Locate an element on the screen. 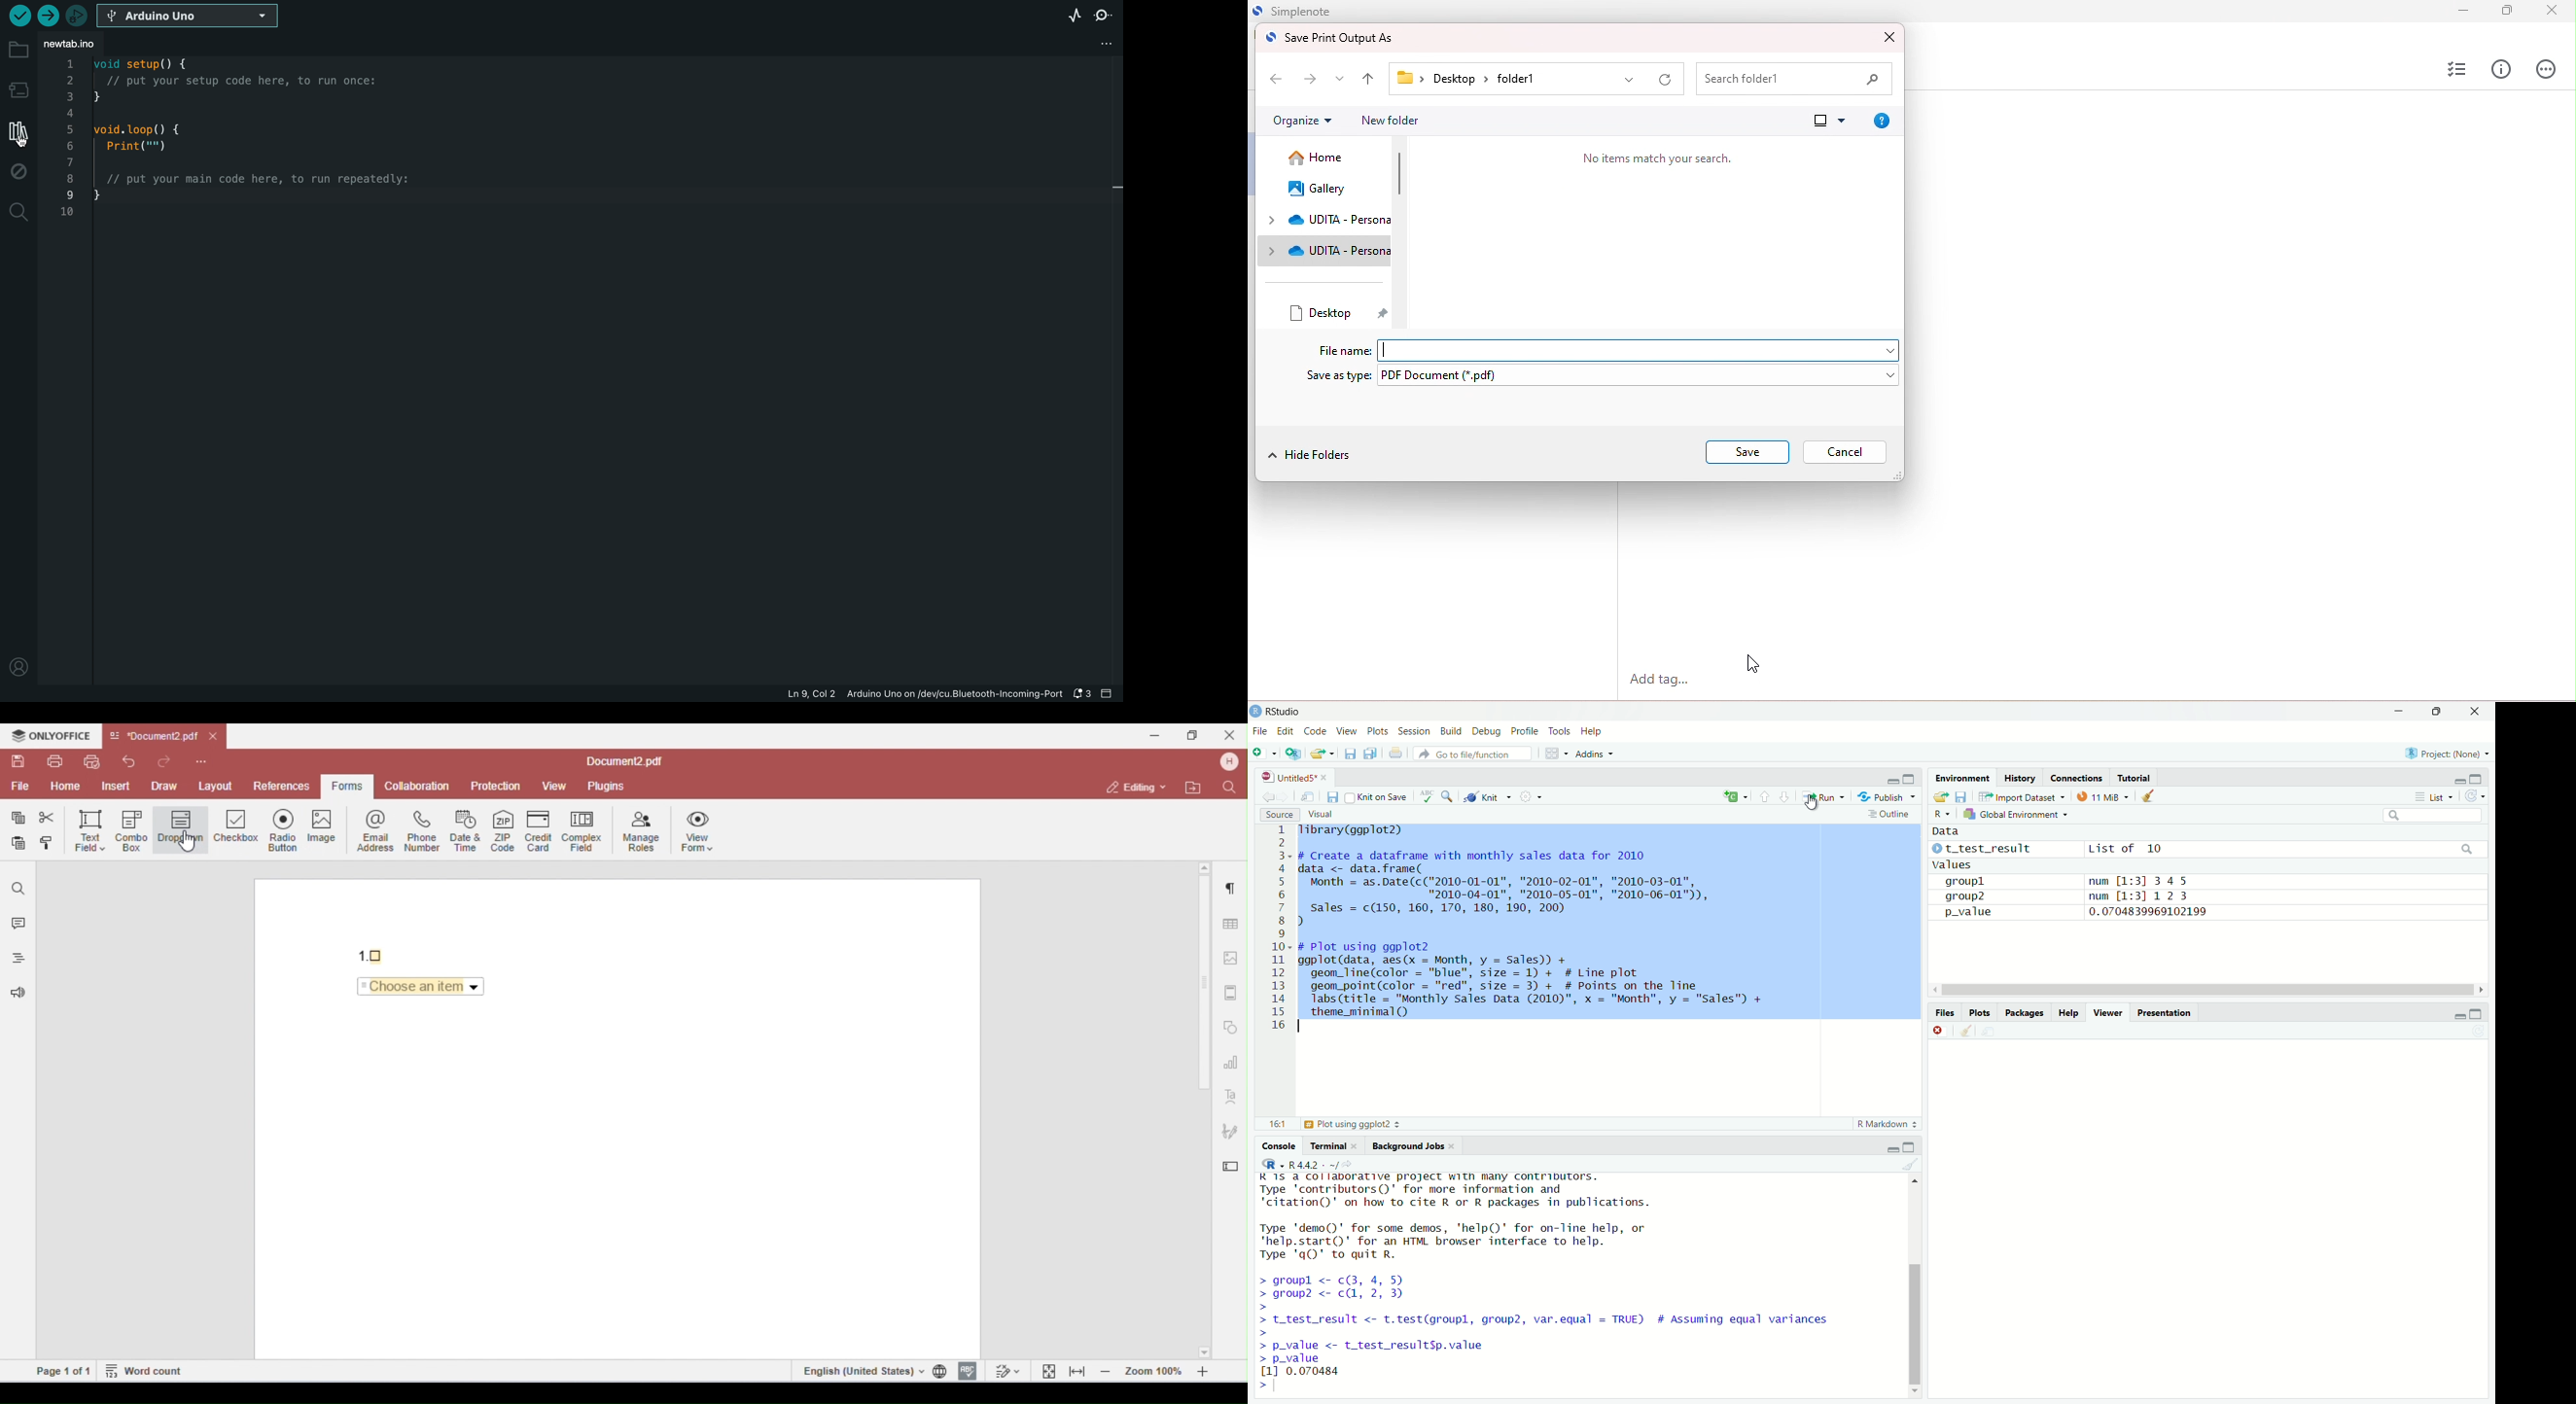  Code is located at coordinates (1316, 729).